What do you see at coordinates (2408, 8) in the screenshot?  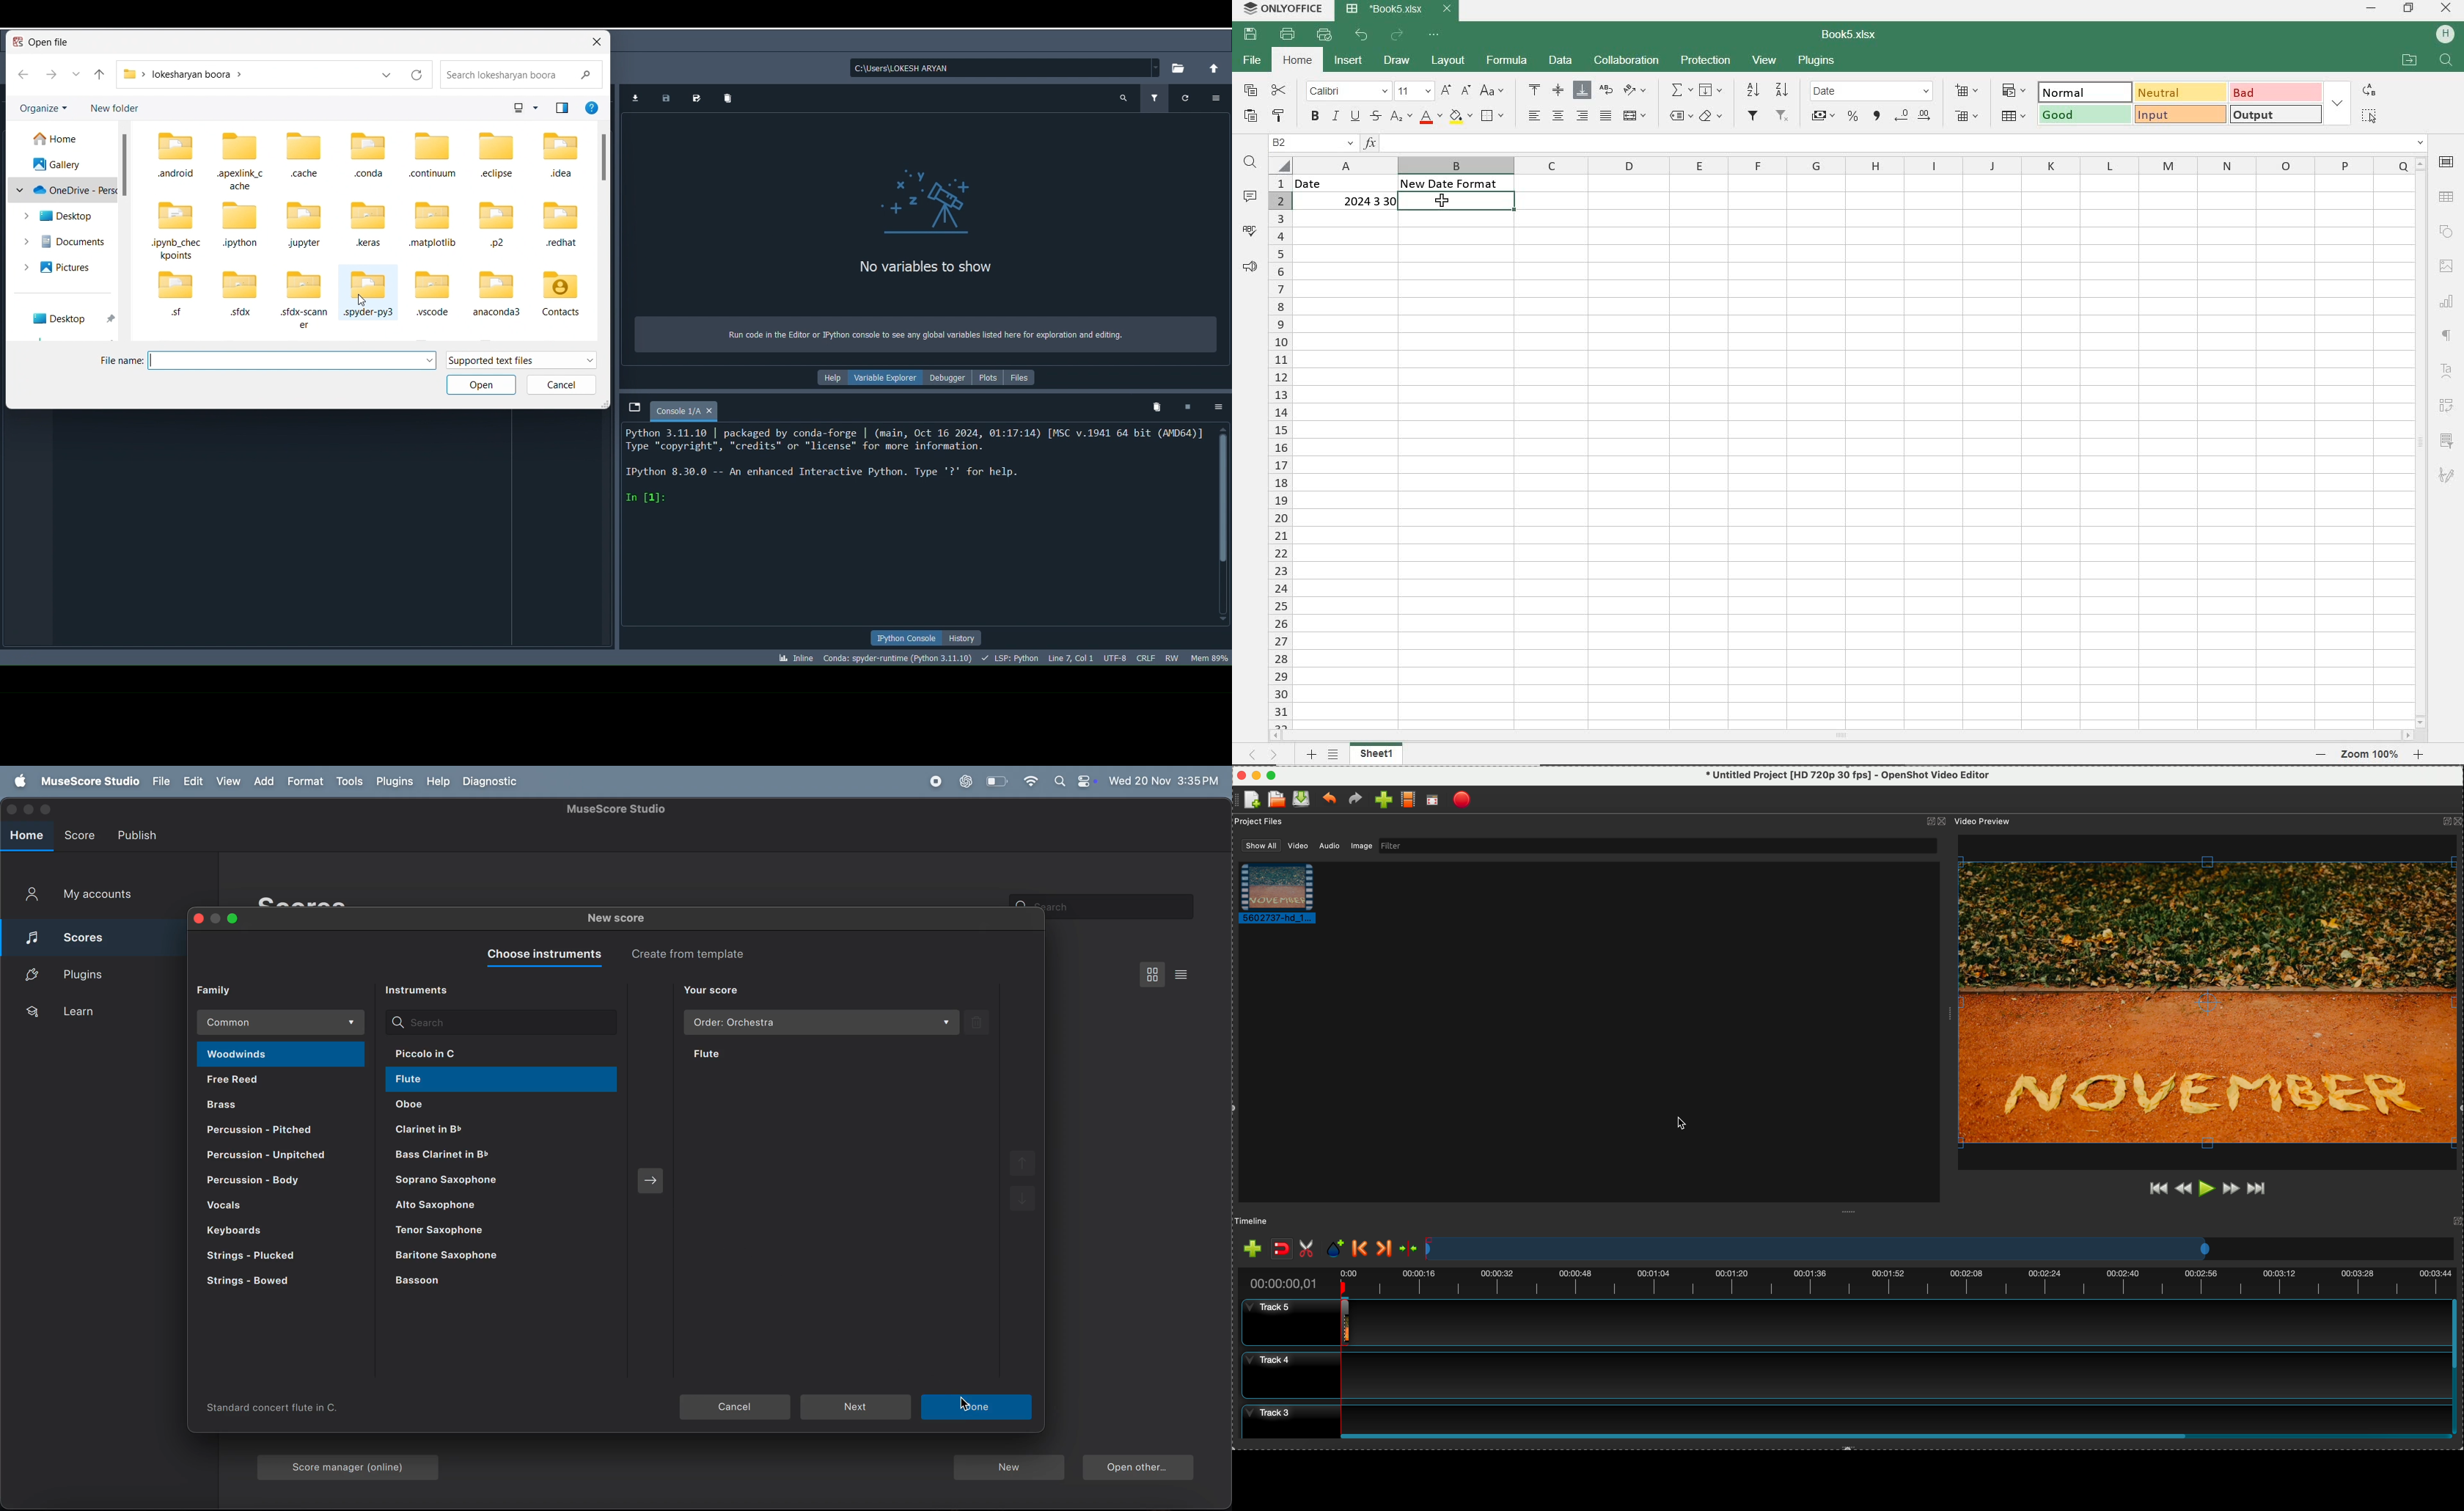 I see `RESTORE DOWN` at bounding box center [2408, 8].